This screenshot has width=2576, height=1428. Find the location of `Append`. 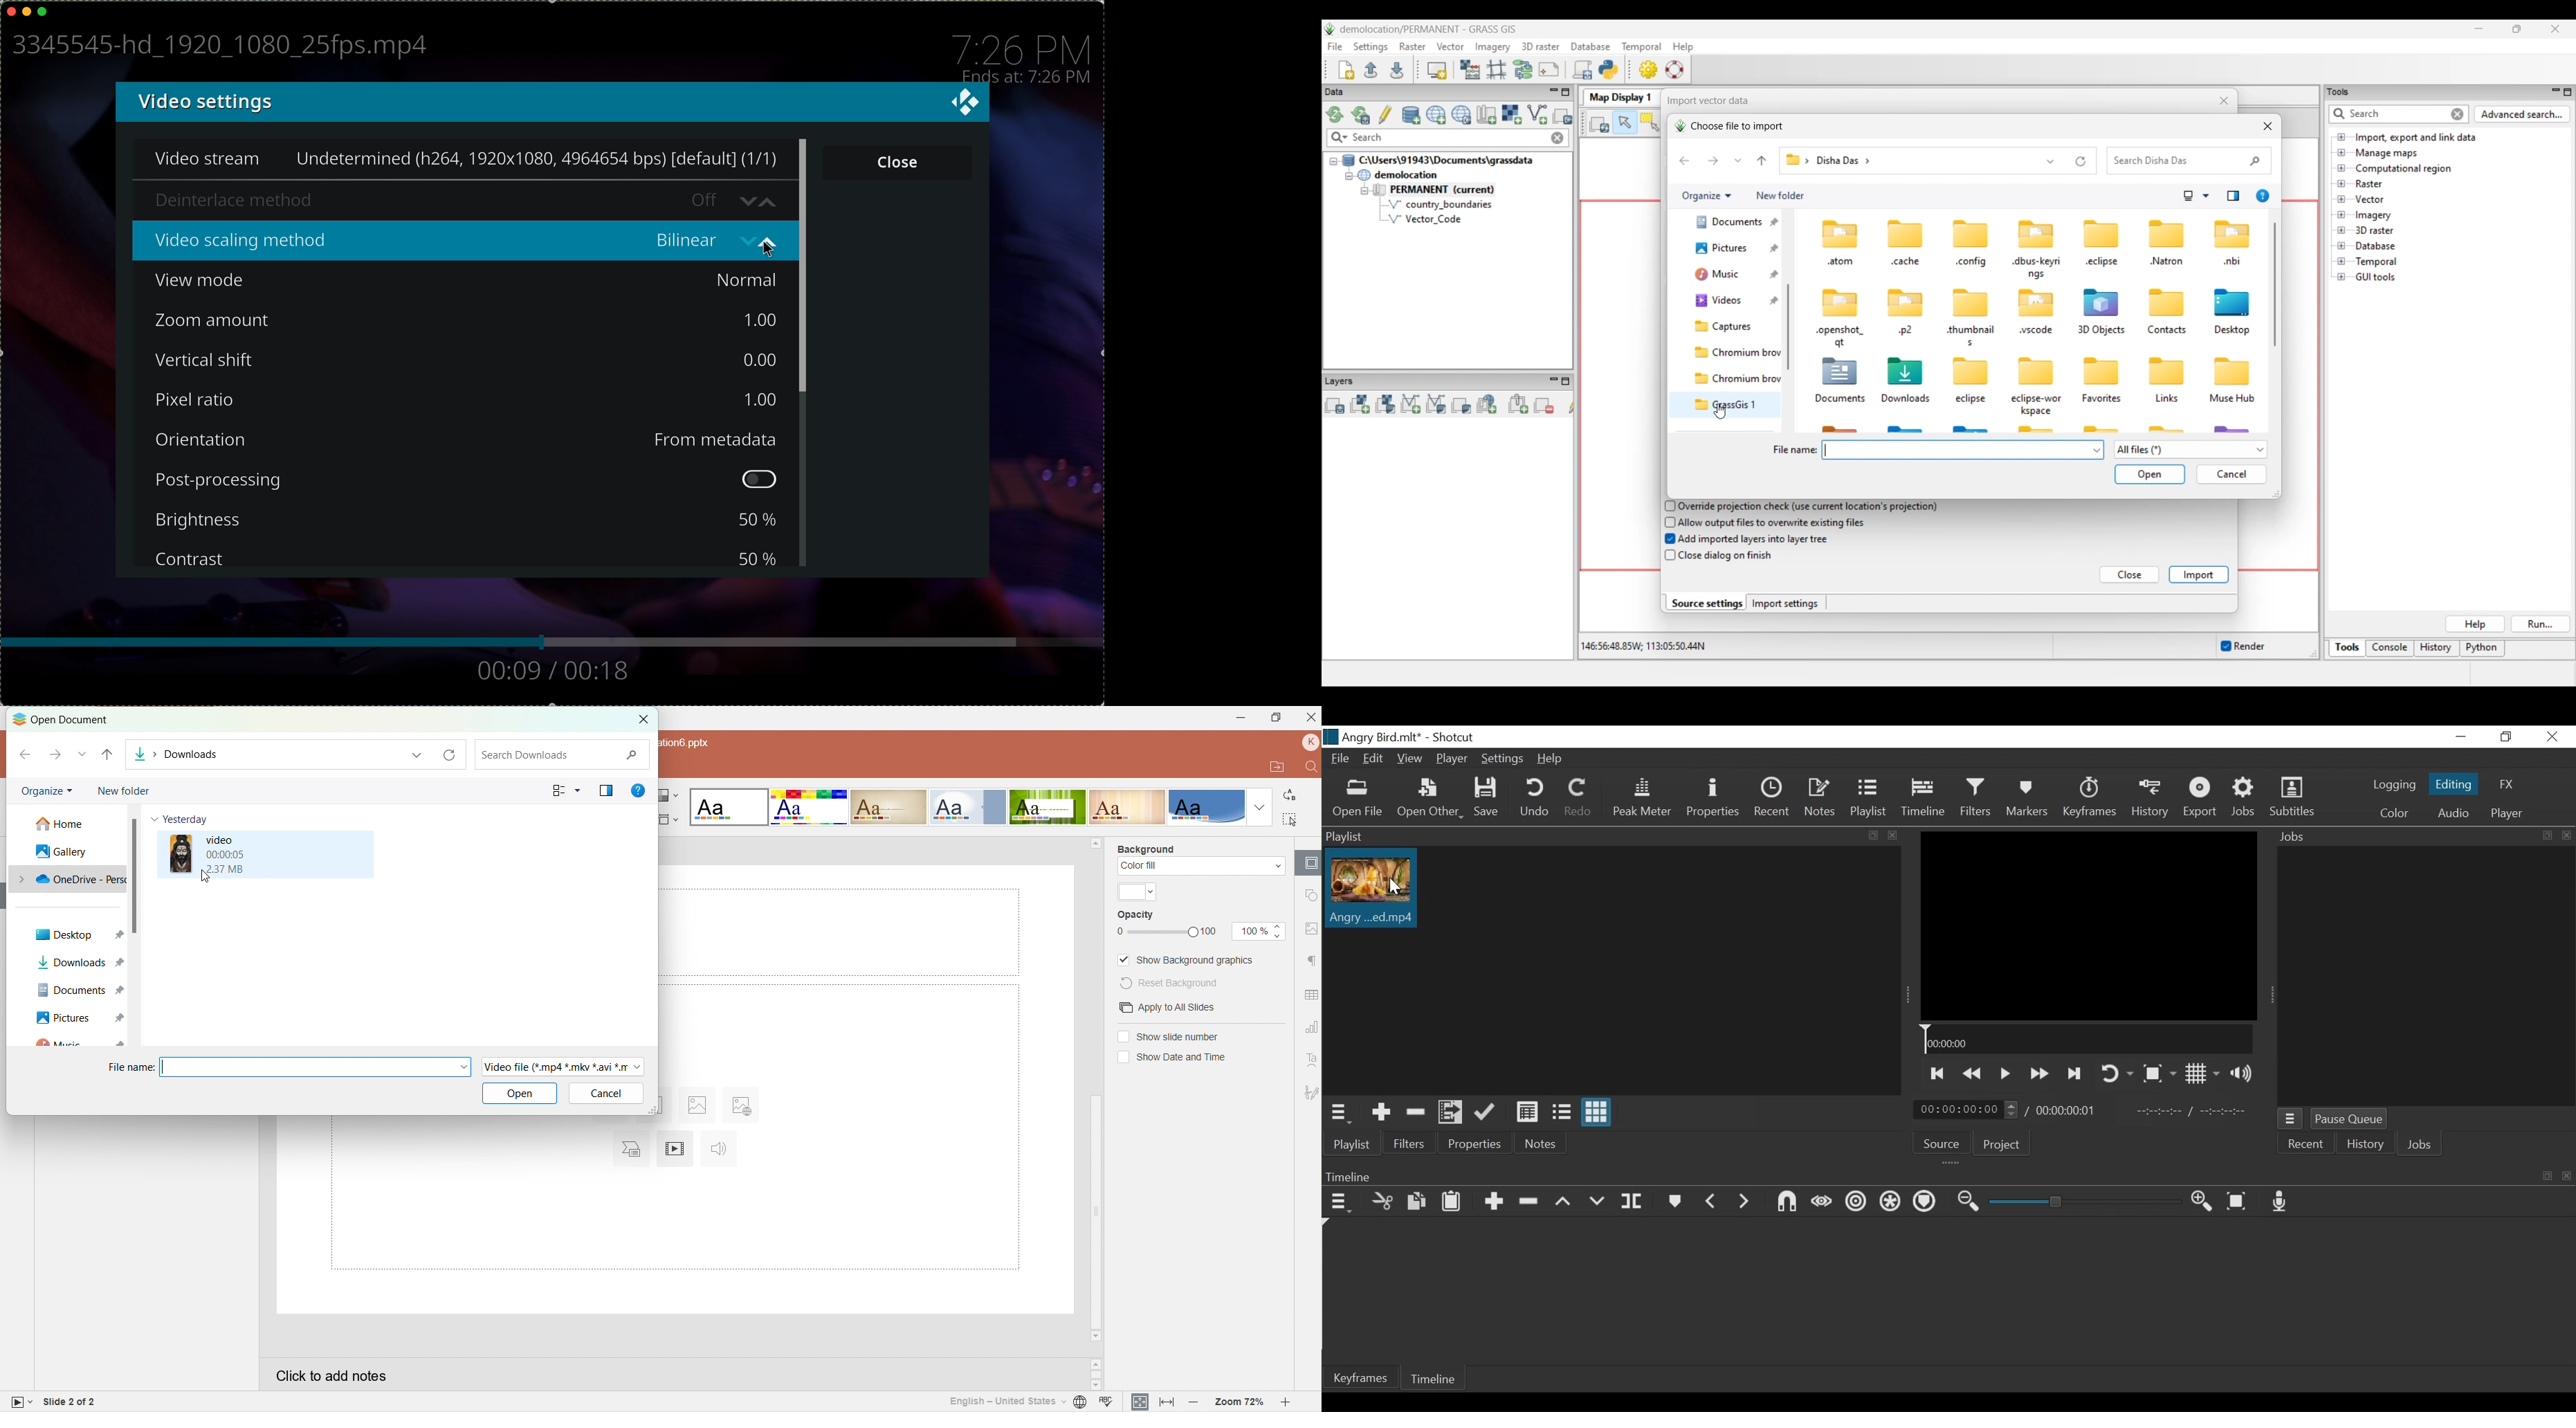

Append is located at coordinates (1493, 1202).